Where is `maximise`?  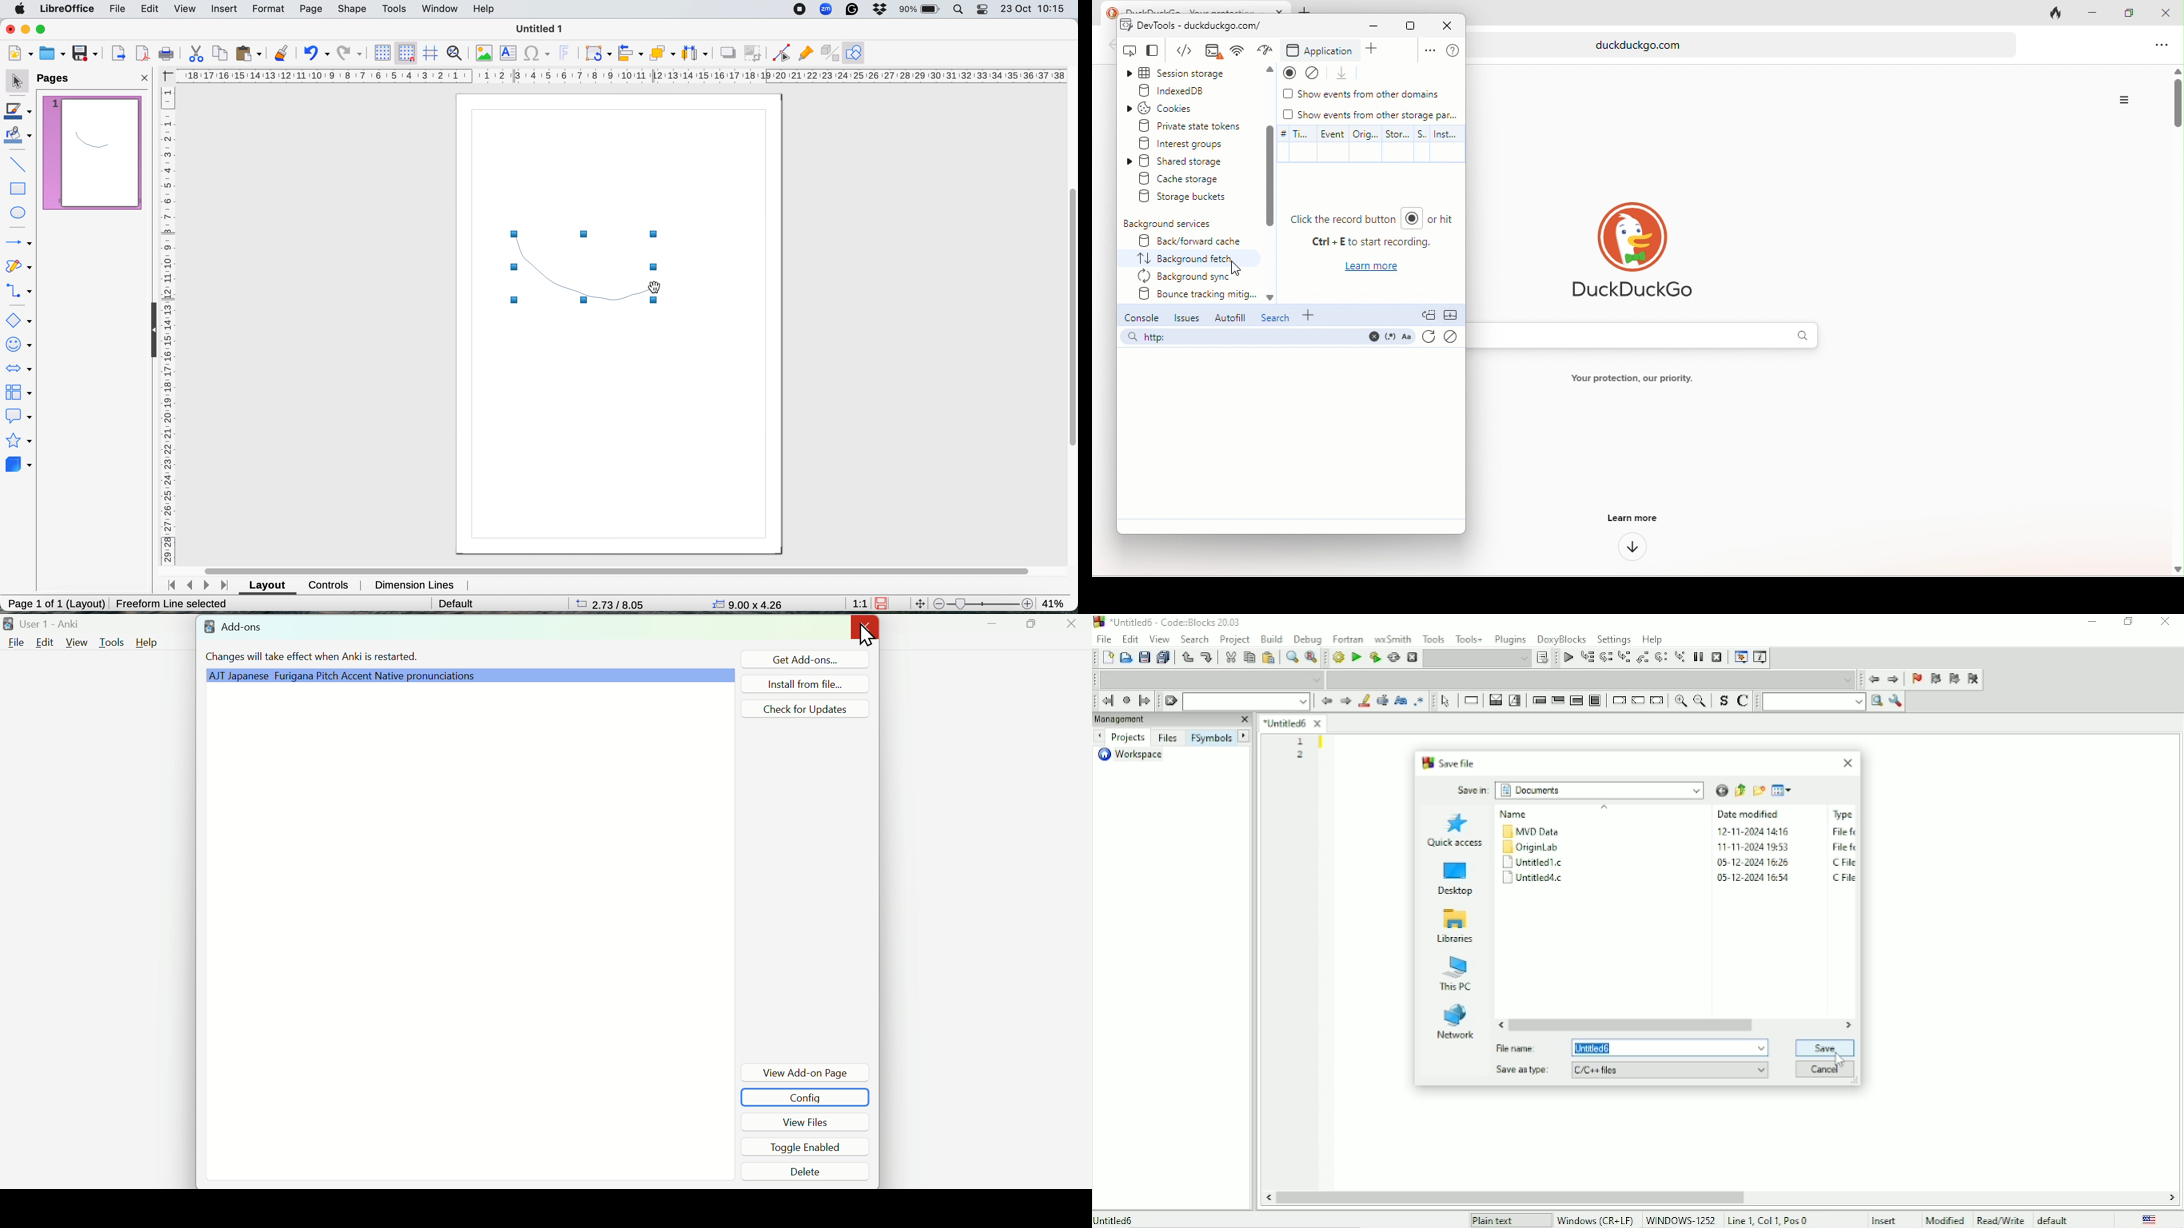
maximise is located at coordinates (41, 29).